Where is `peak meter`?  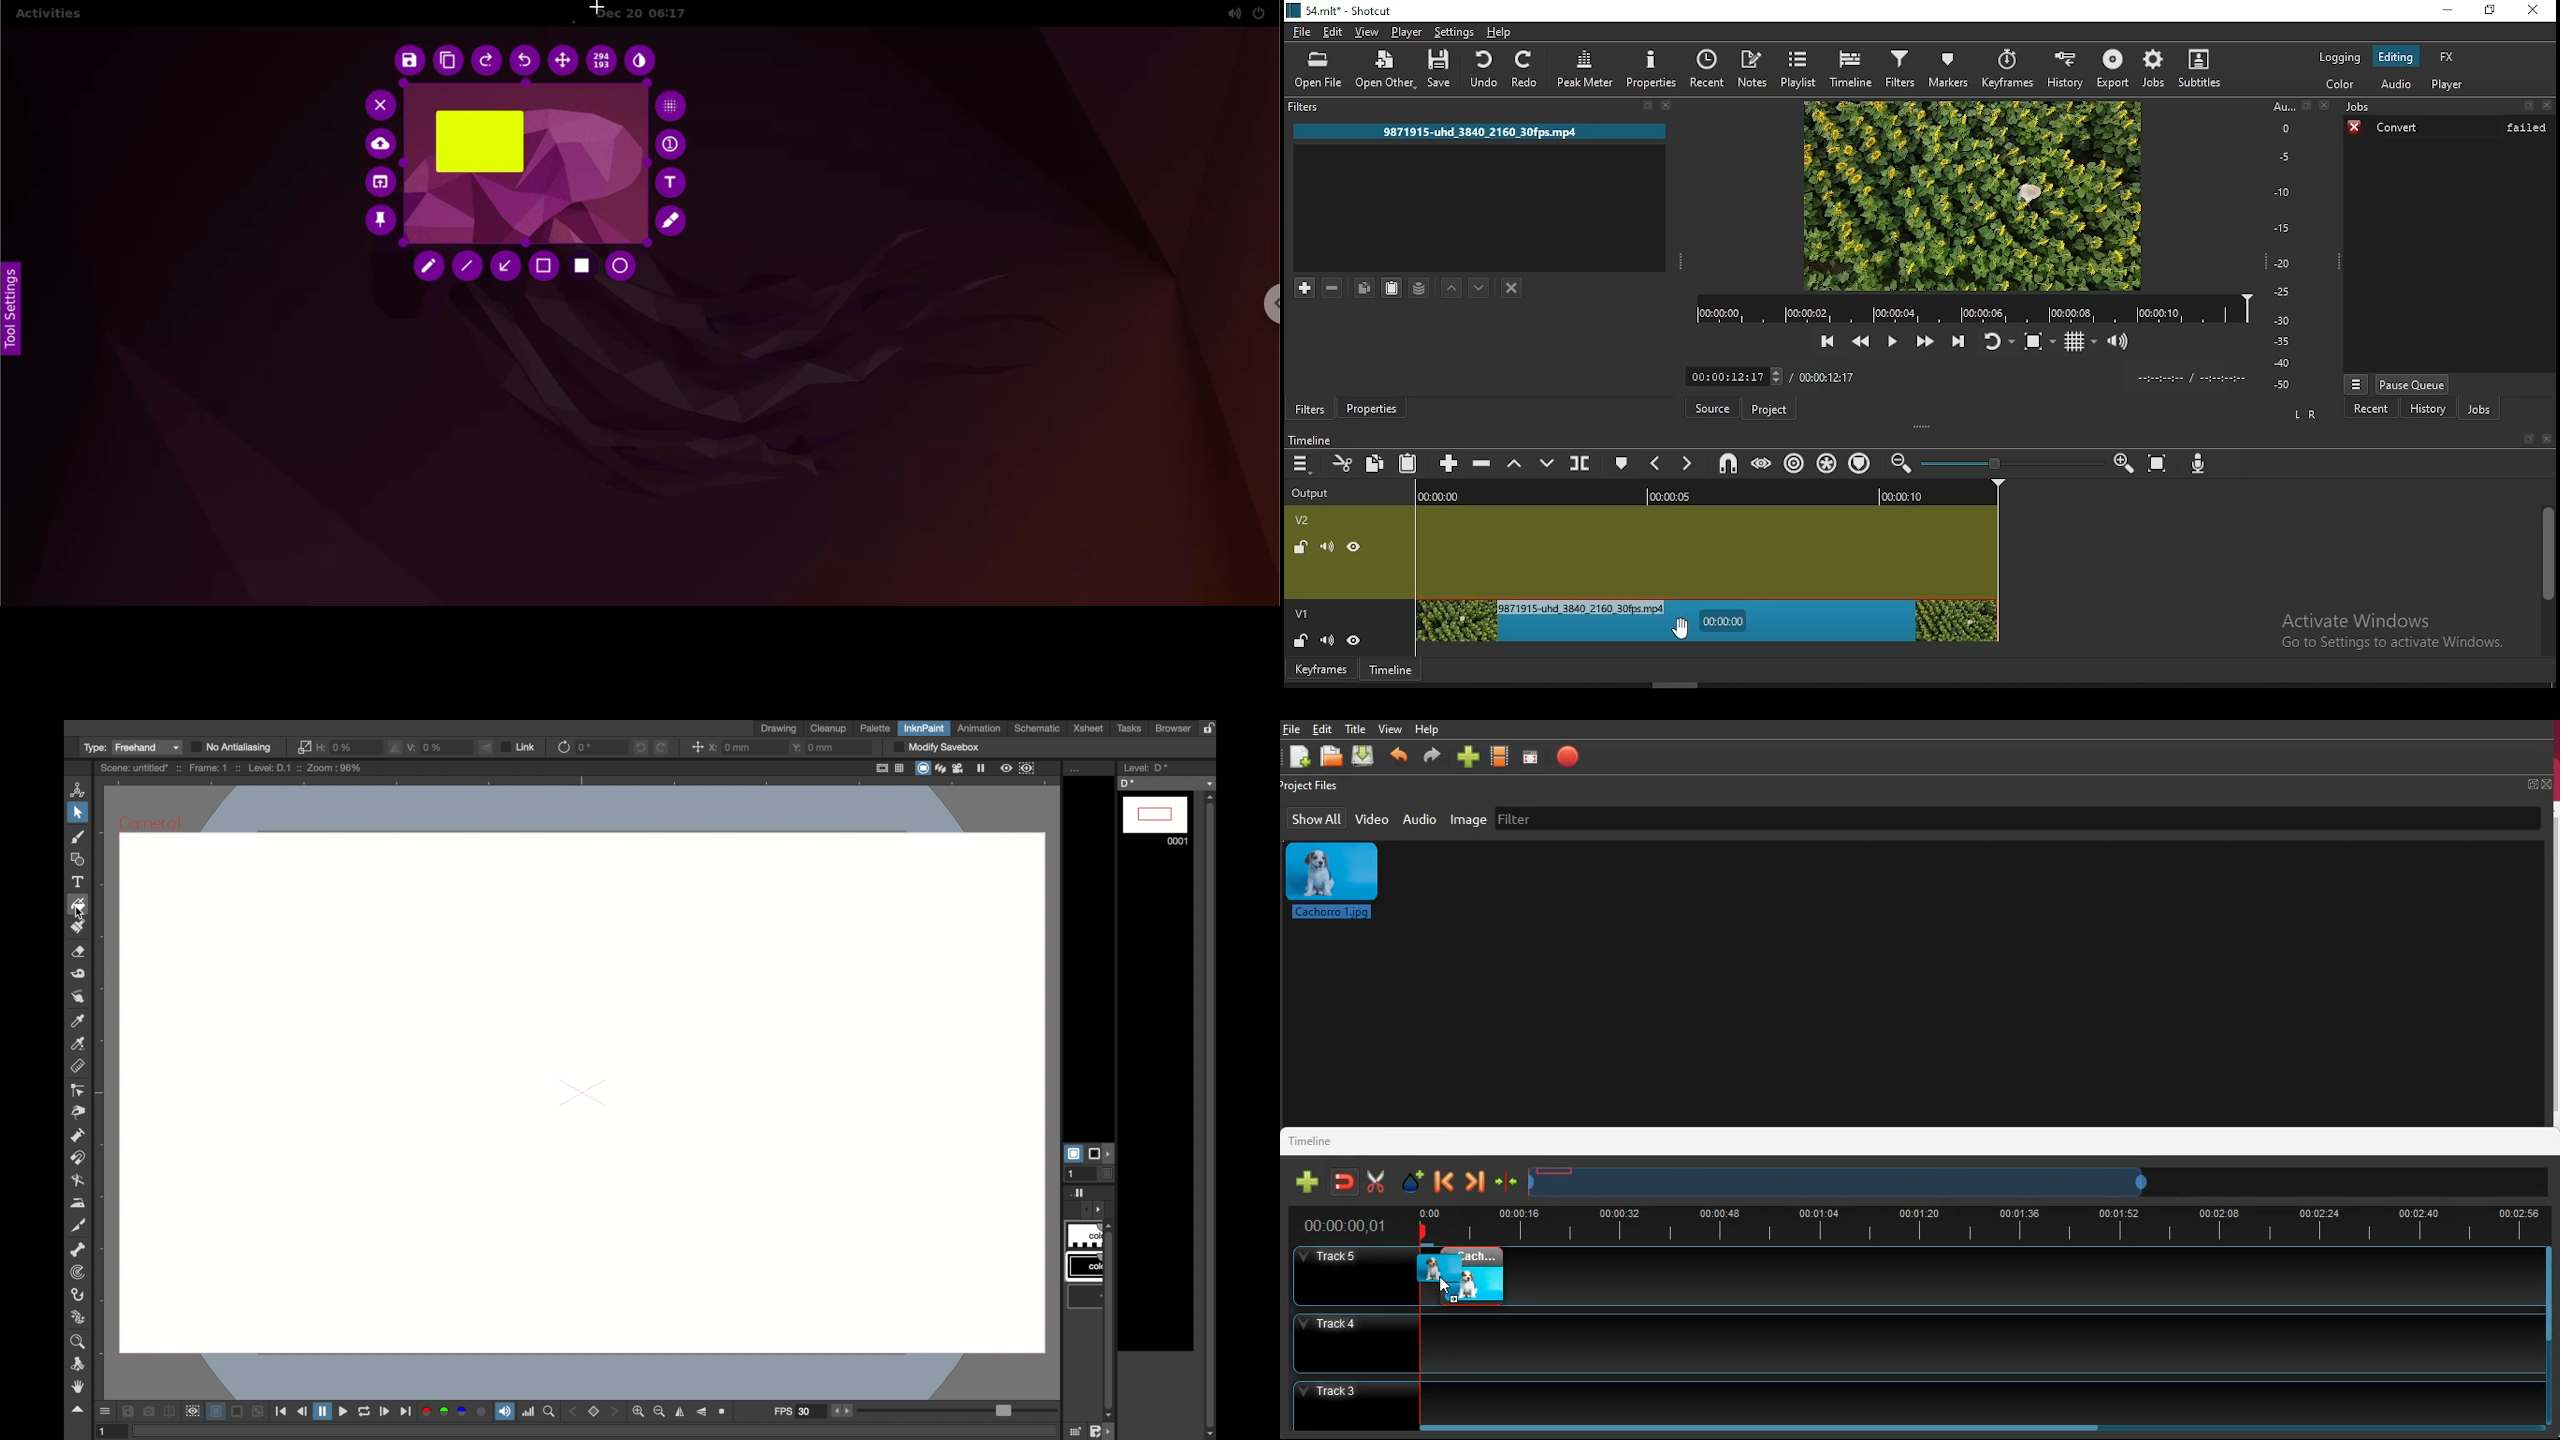 peak meter is located at coordinates (1584, 68).